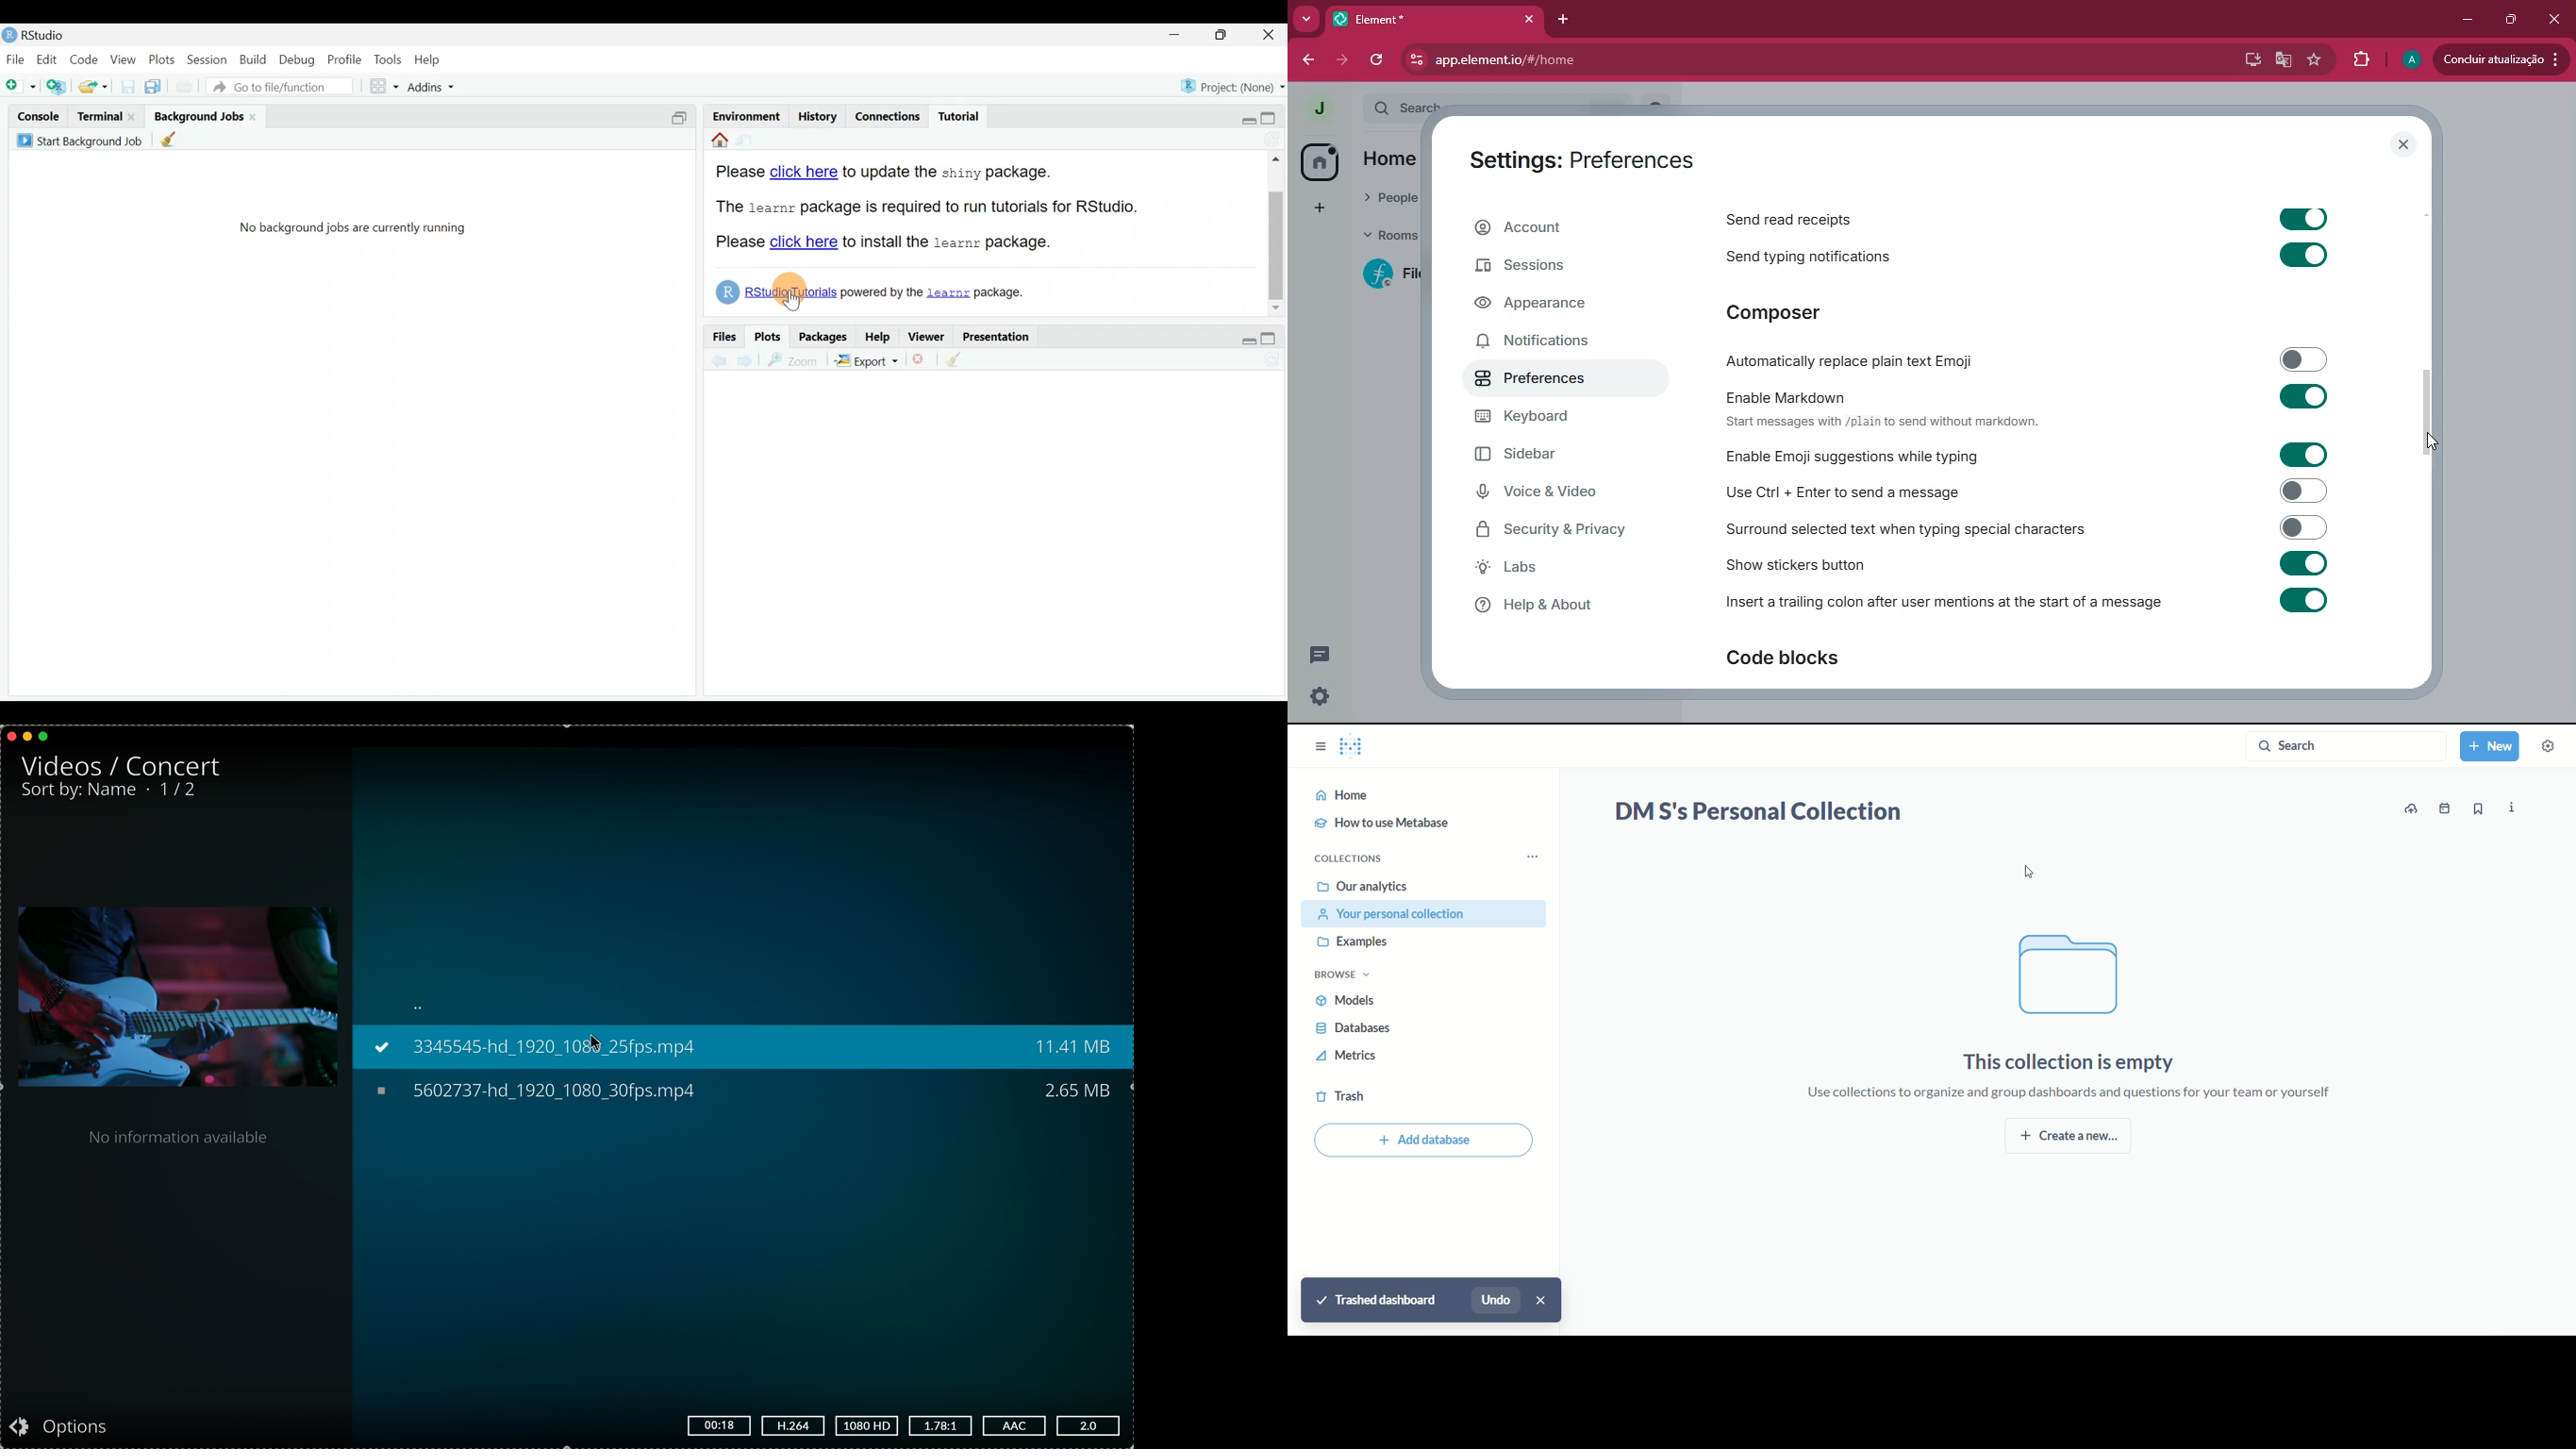  What do you see at coordinates (1898, 424) in the screenshot?
I see `‘Start messages with /plain to send without markdown.` at bounding box center [1898, 424].